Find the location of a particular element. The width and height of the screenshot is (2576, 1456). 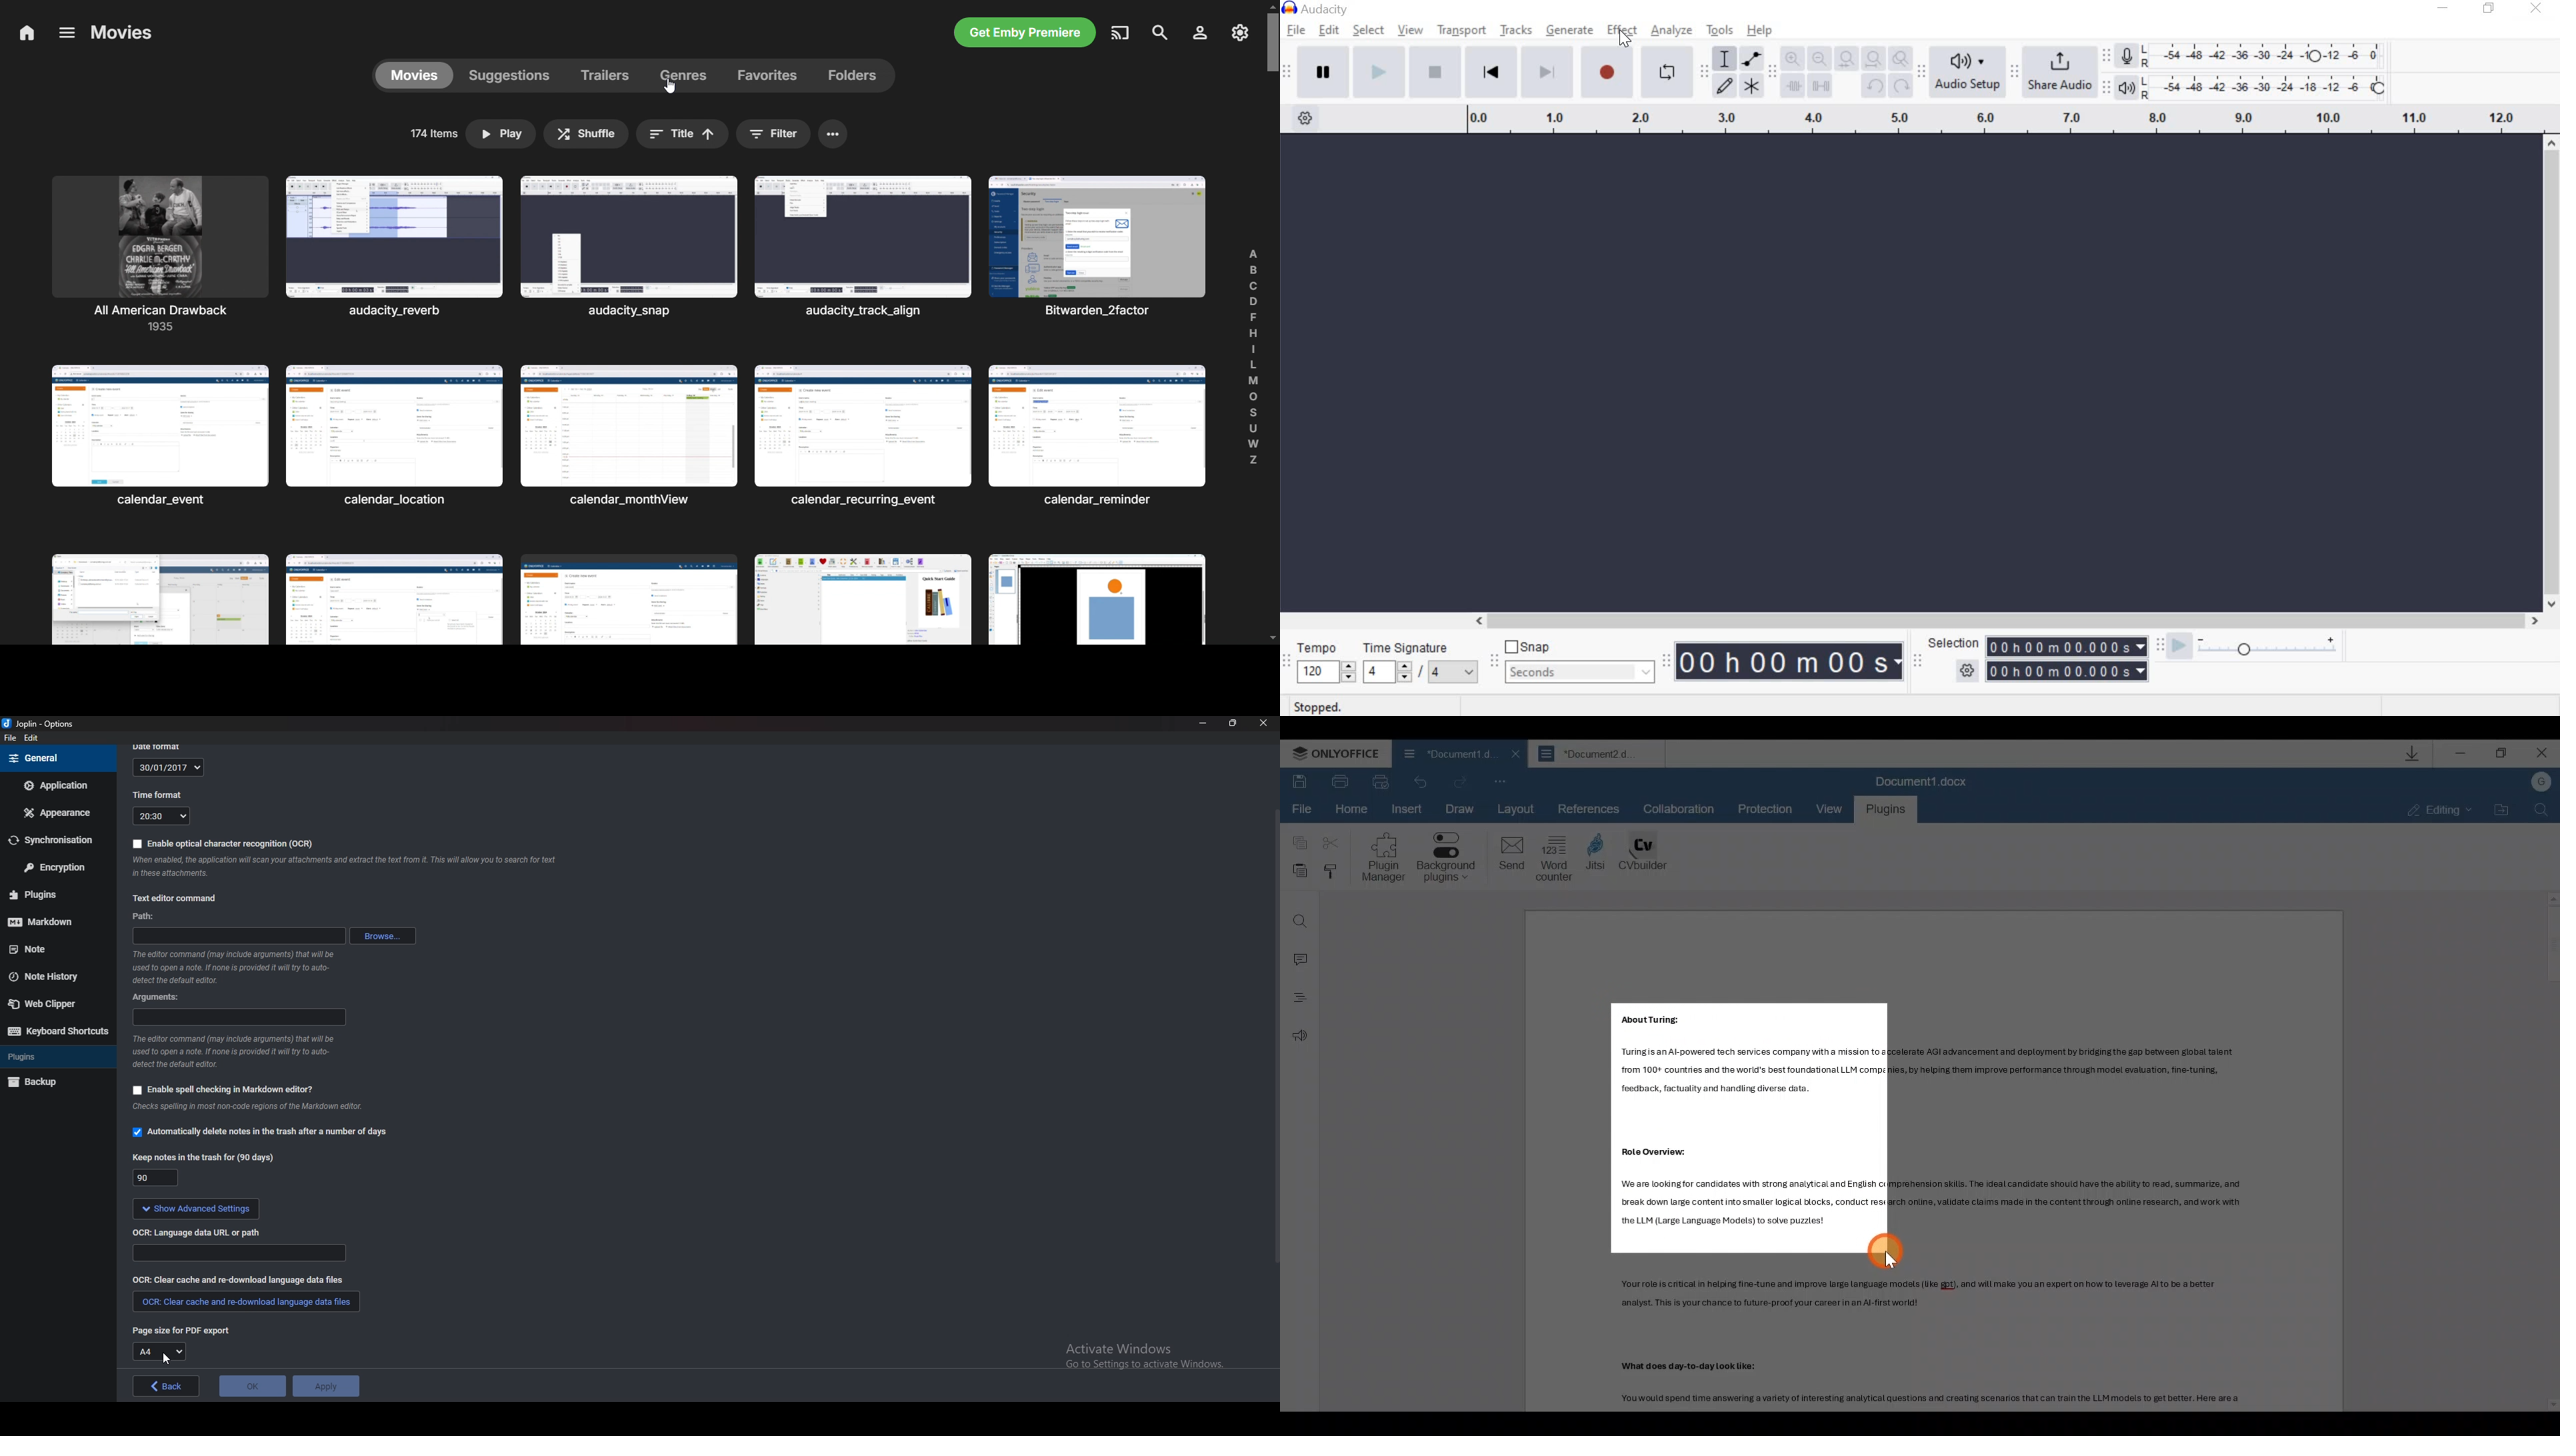

Customize quick access toolbar is located at coordinates (1501, 782).